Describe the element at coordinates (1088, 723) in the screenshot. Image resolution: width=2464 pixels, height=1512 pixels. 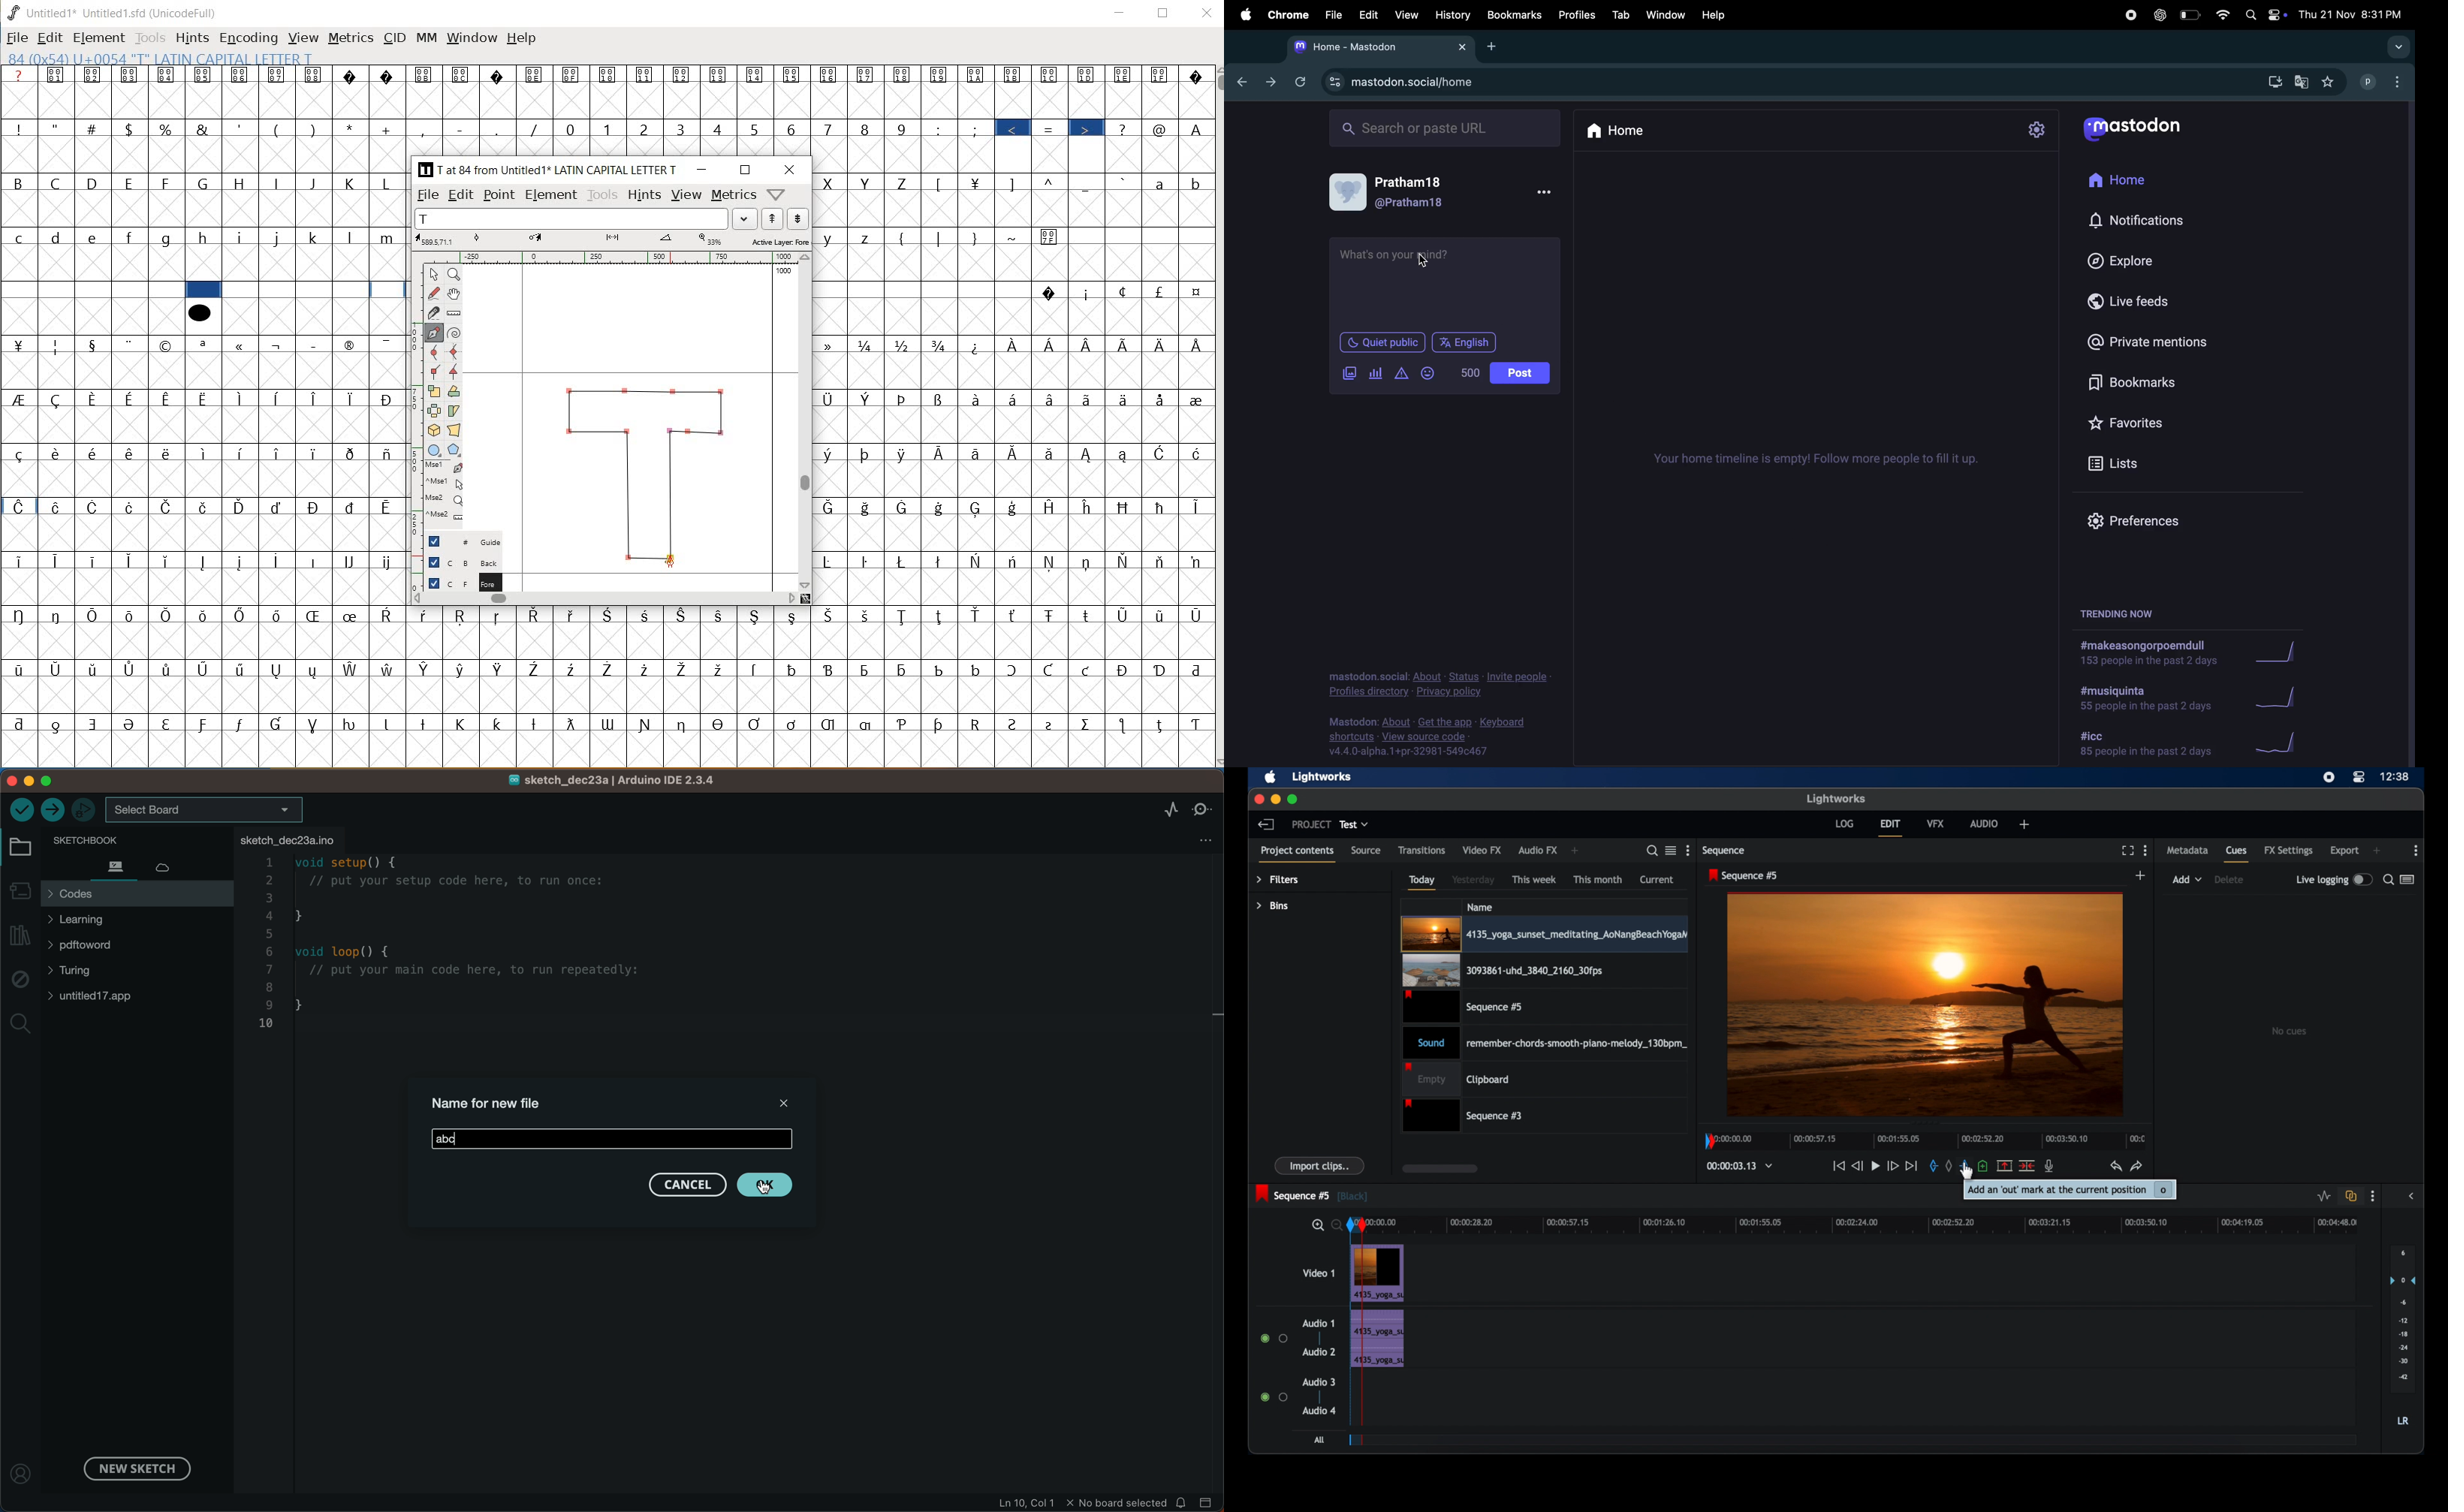
I see `Symbol` at that location.